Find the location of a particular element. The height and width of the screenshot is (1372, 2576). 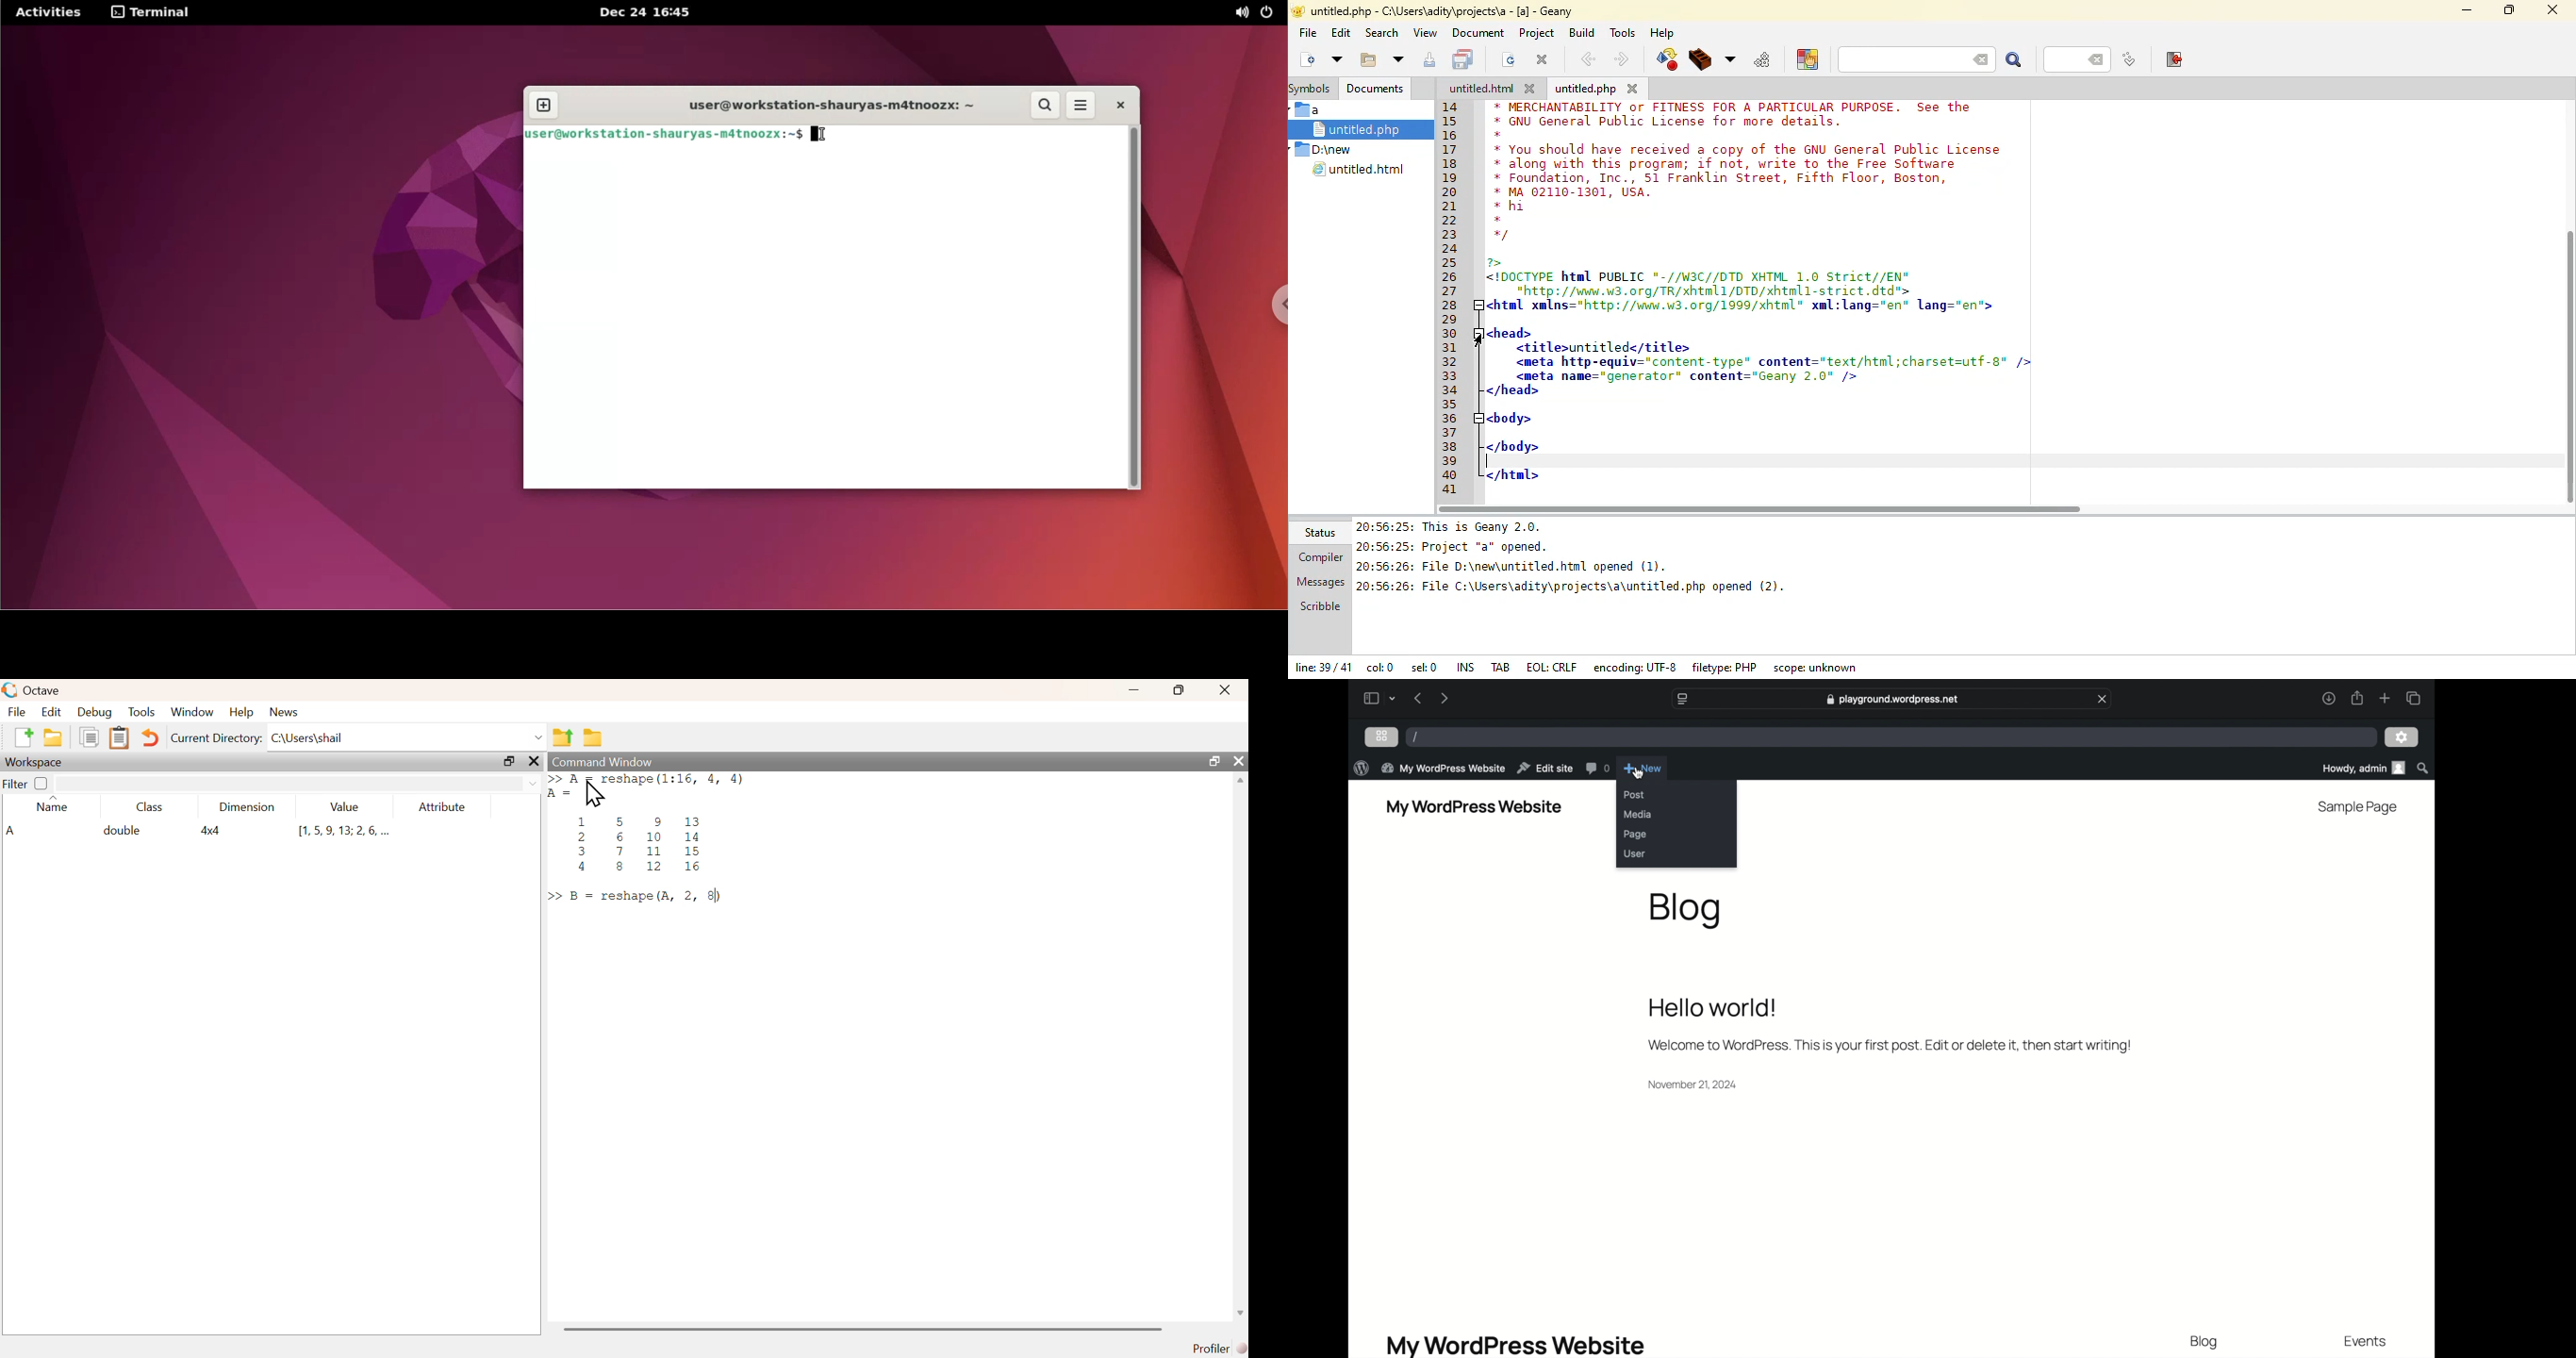

paste is located at coordinates (119, 739).